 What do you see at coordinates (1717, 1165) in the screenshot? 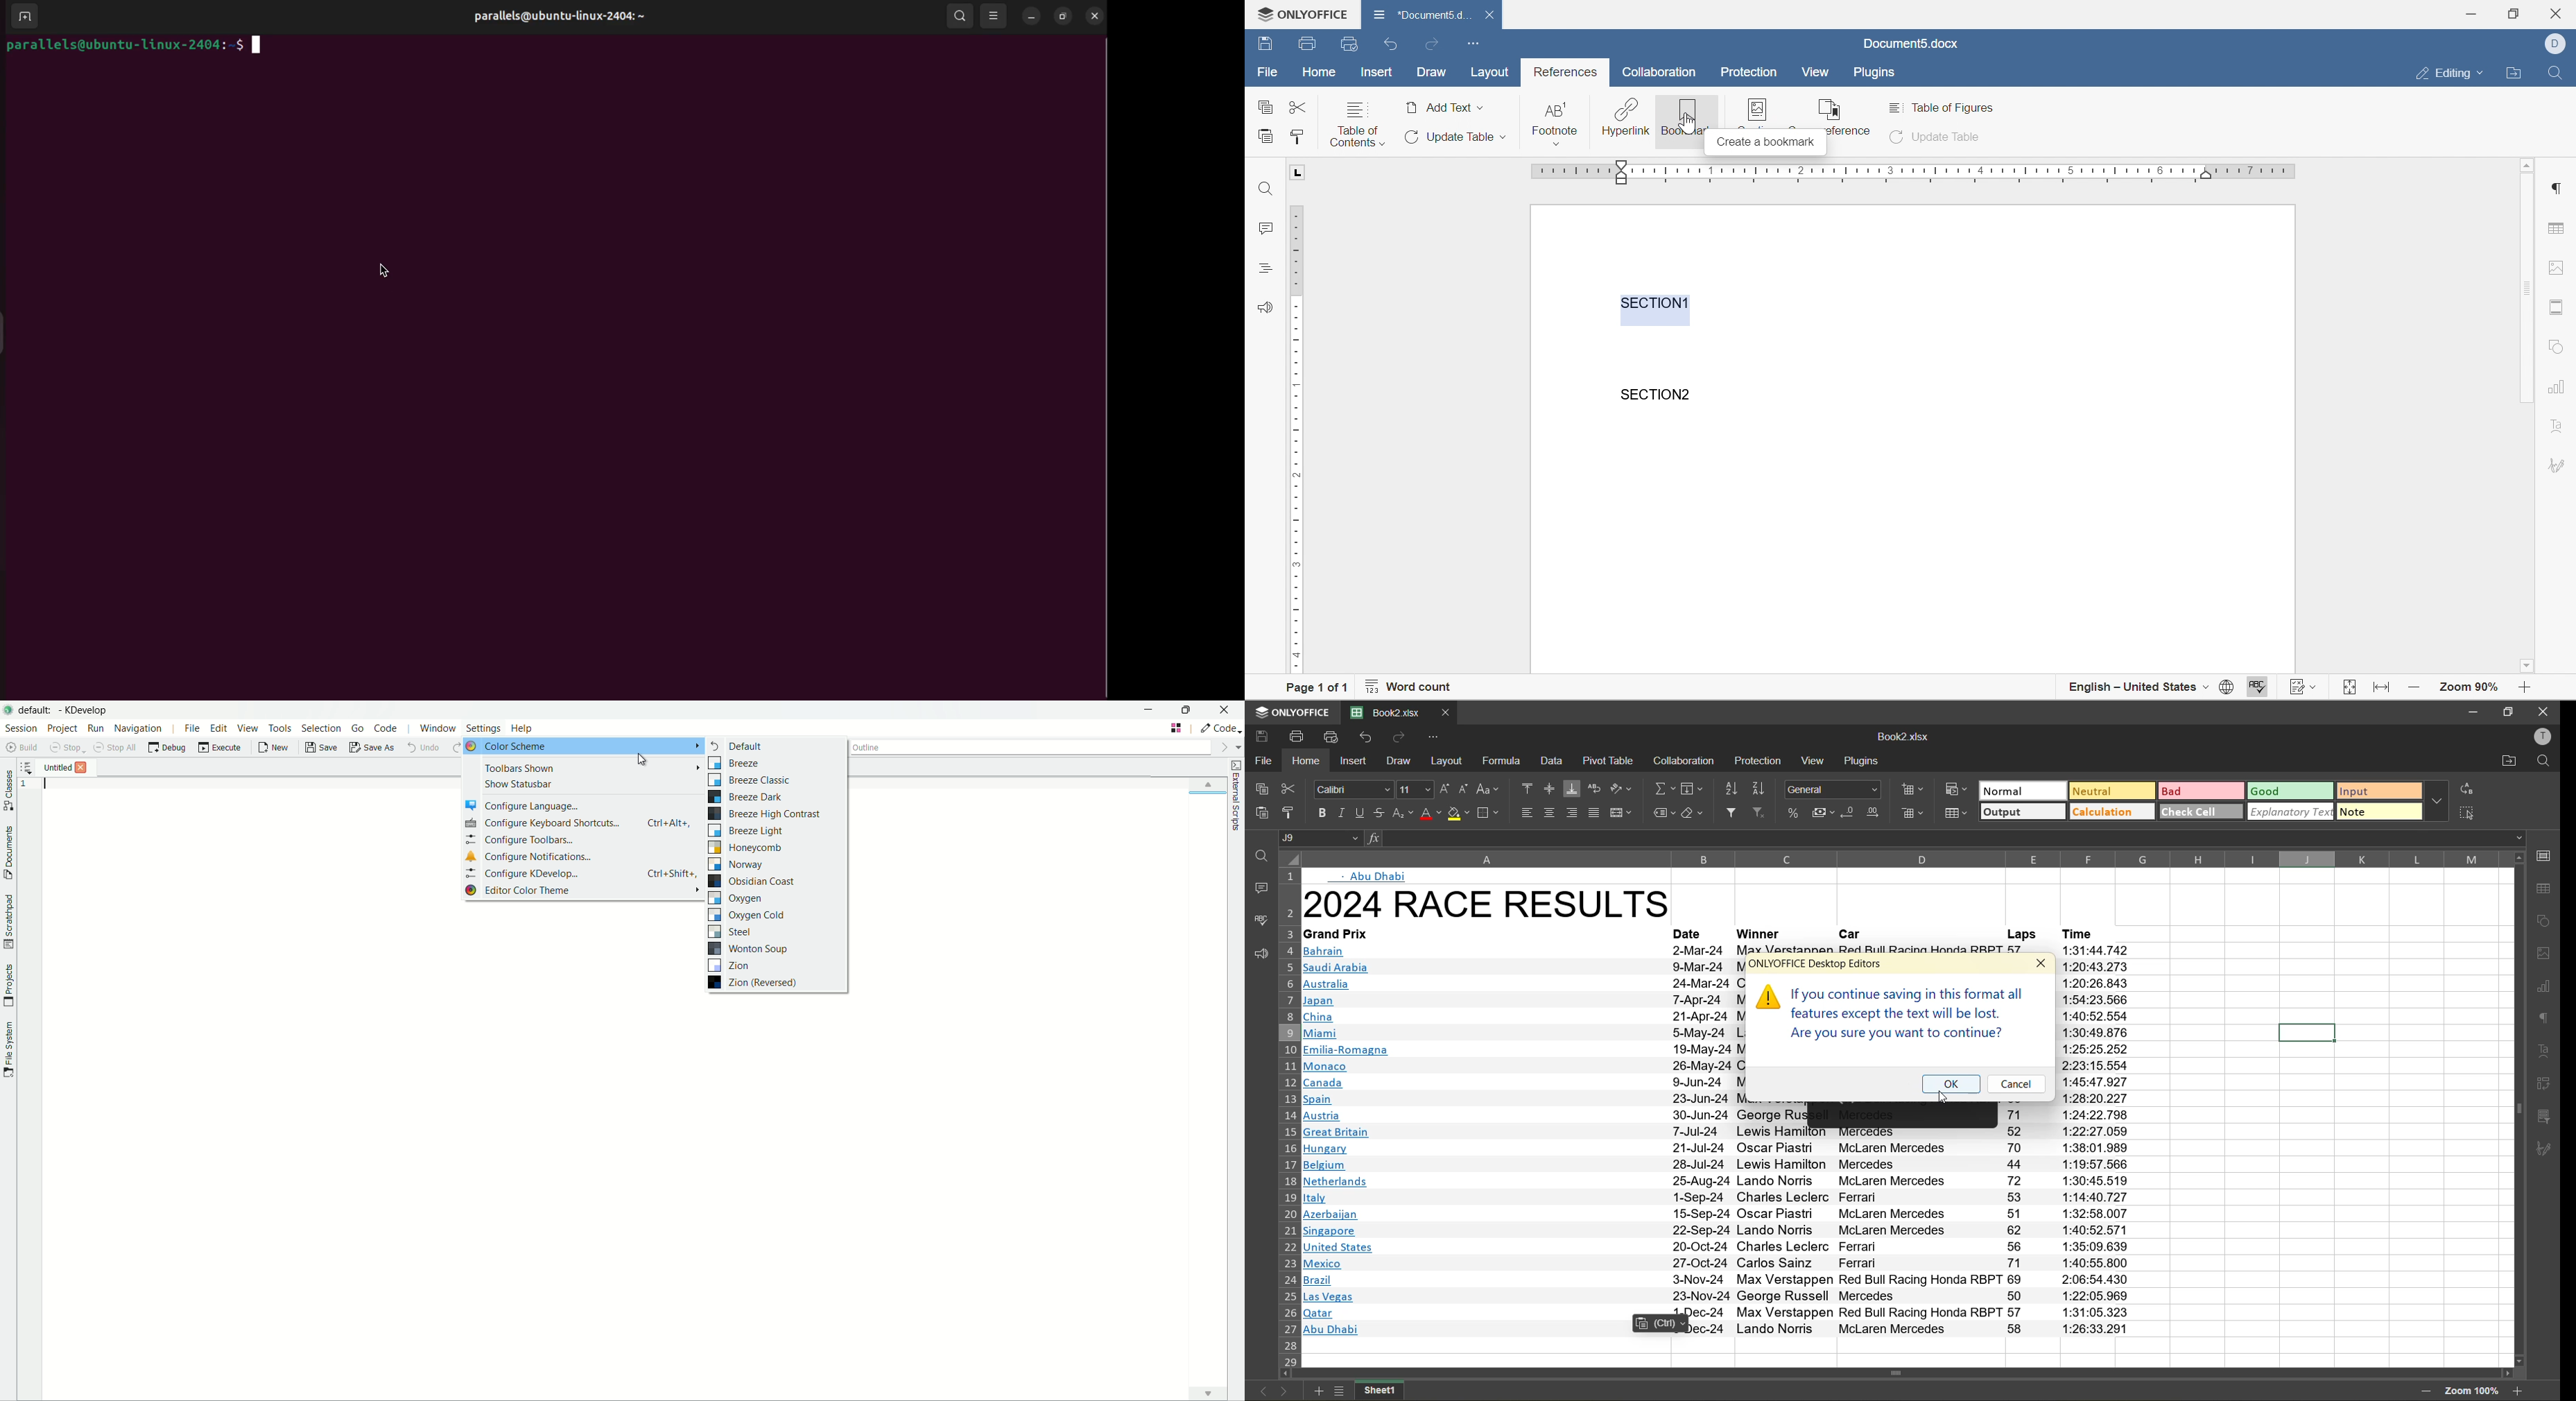
I see `text info` at bounding box center [1717, 1165].